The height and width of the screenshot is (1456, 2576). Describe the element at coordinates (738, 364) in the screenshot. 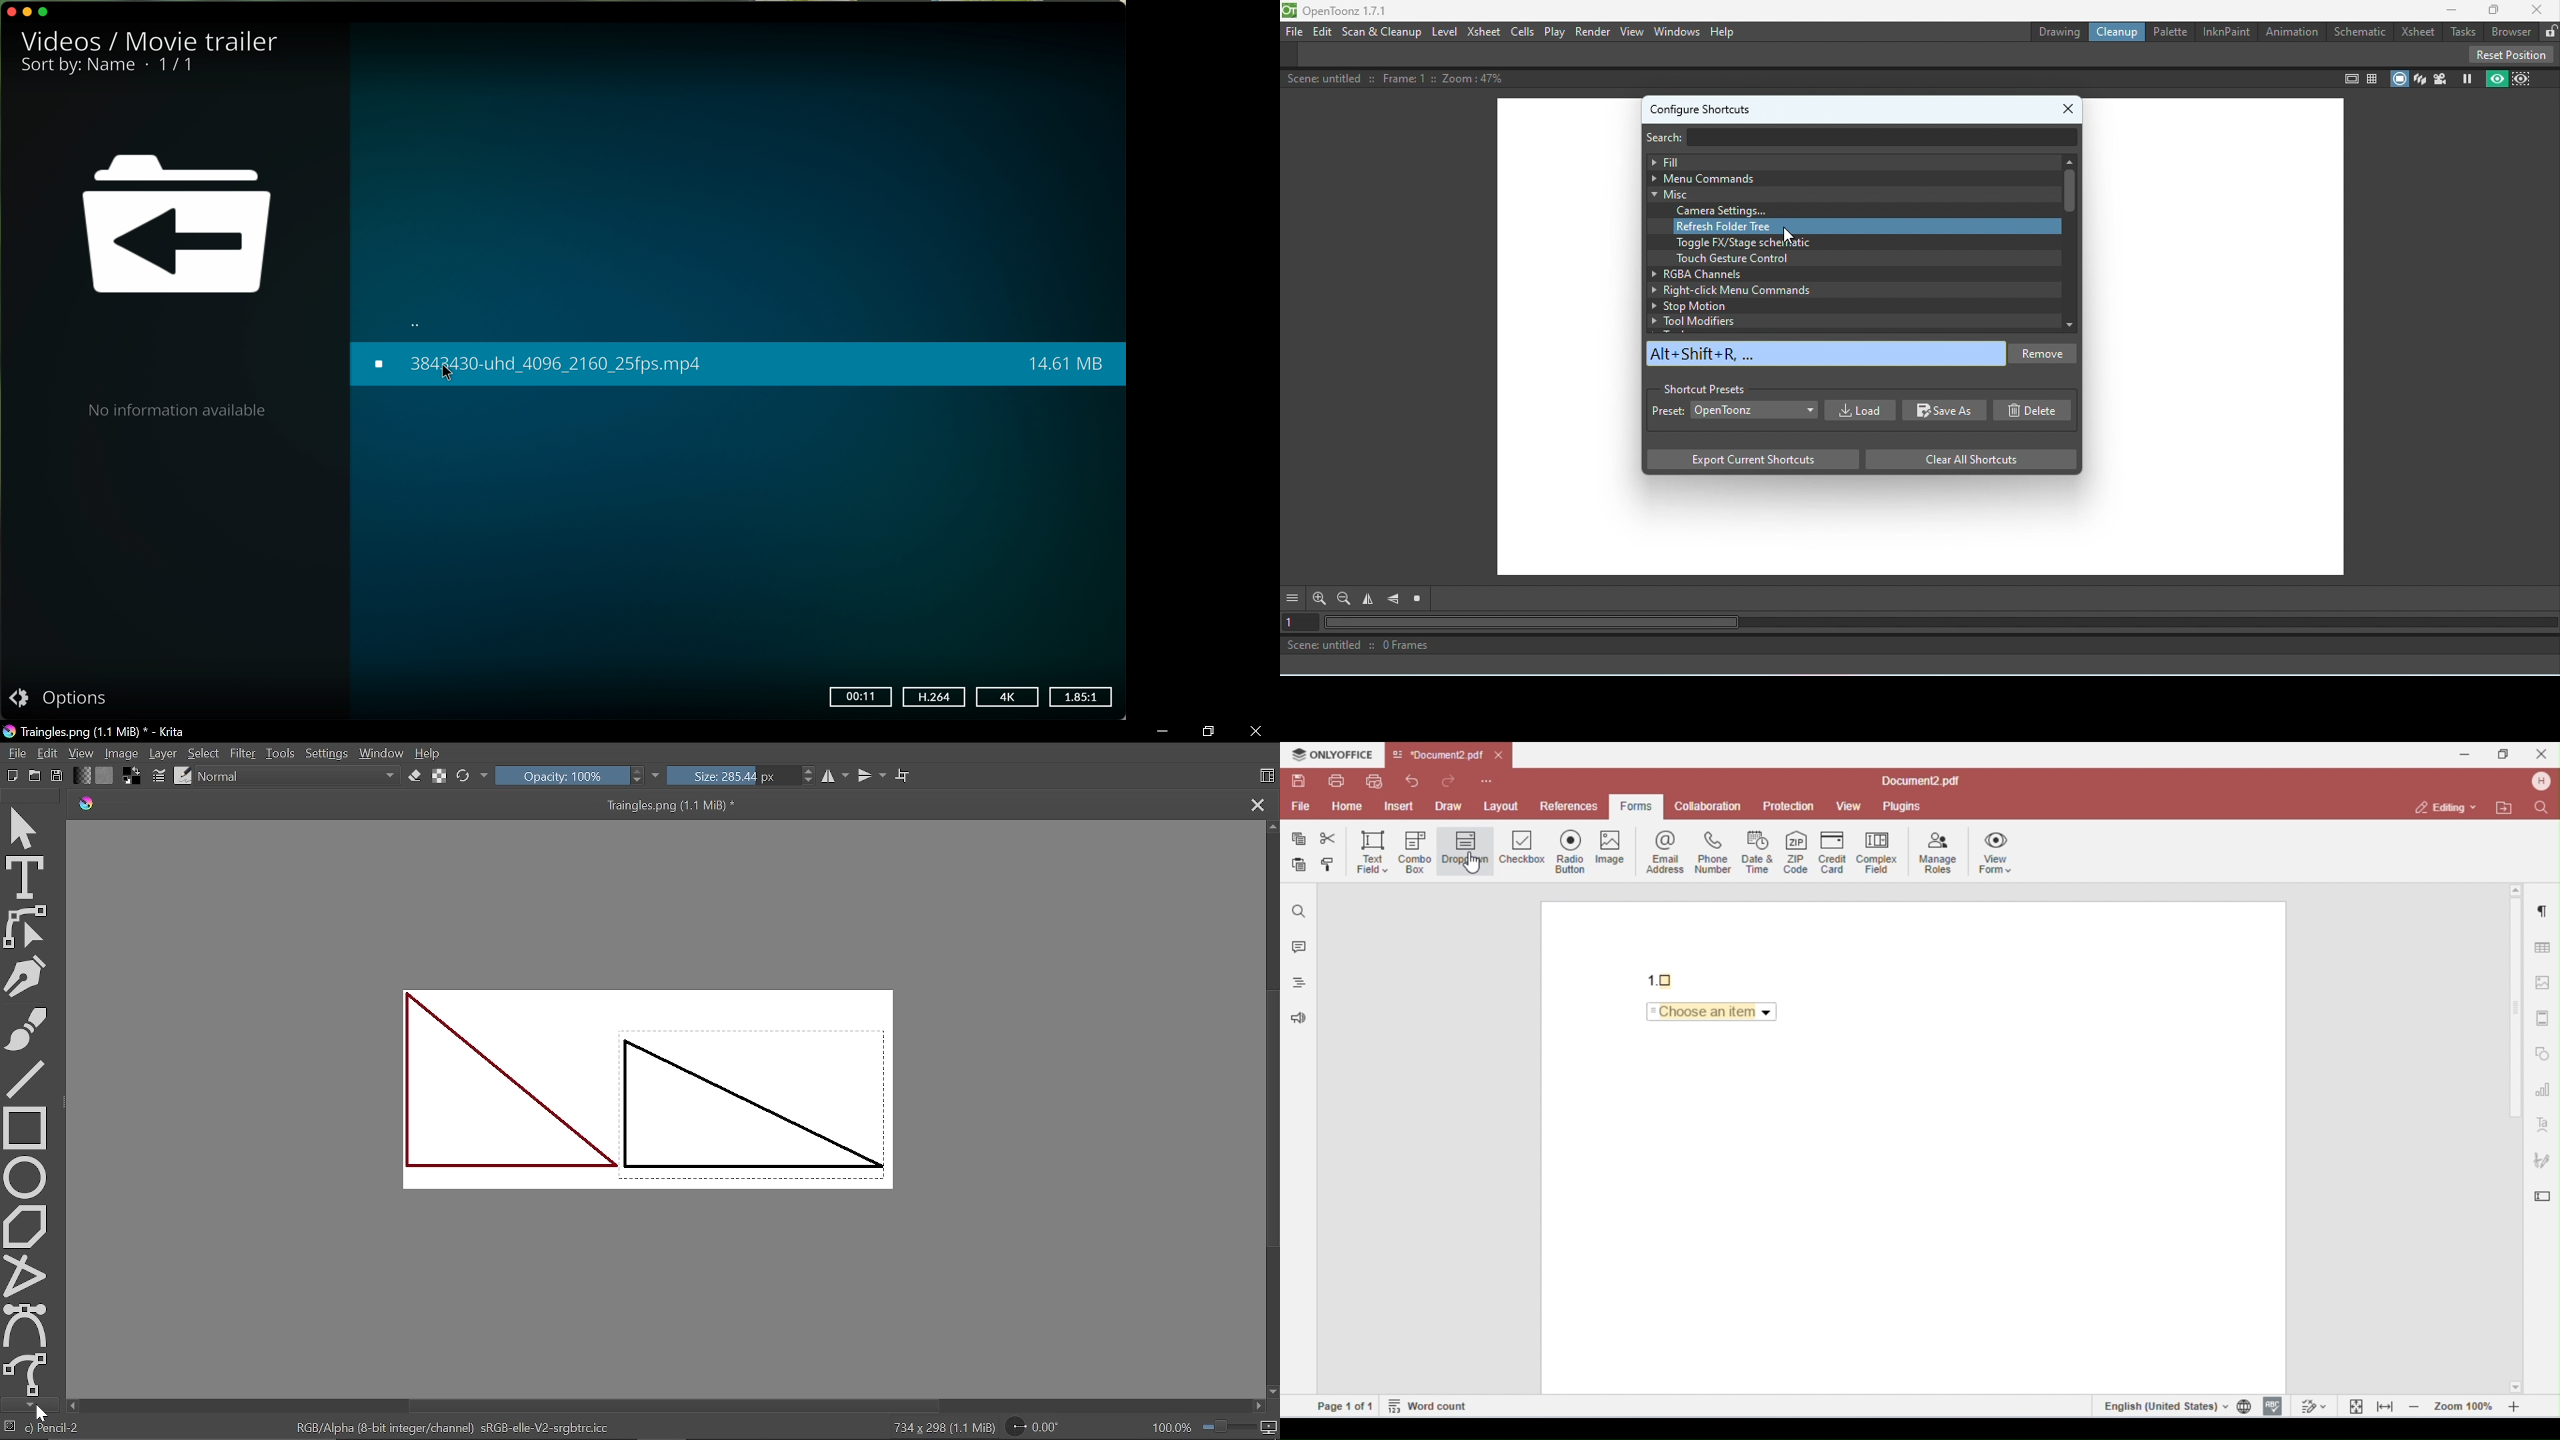

I see `click on movie trailer` at that location.